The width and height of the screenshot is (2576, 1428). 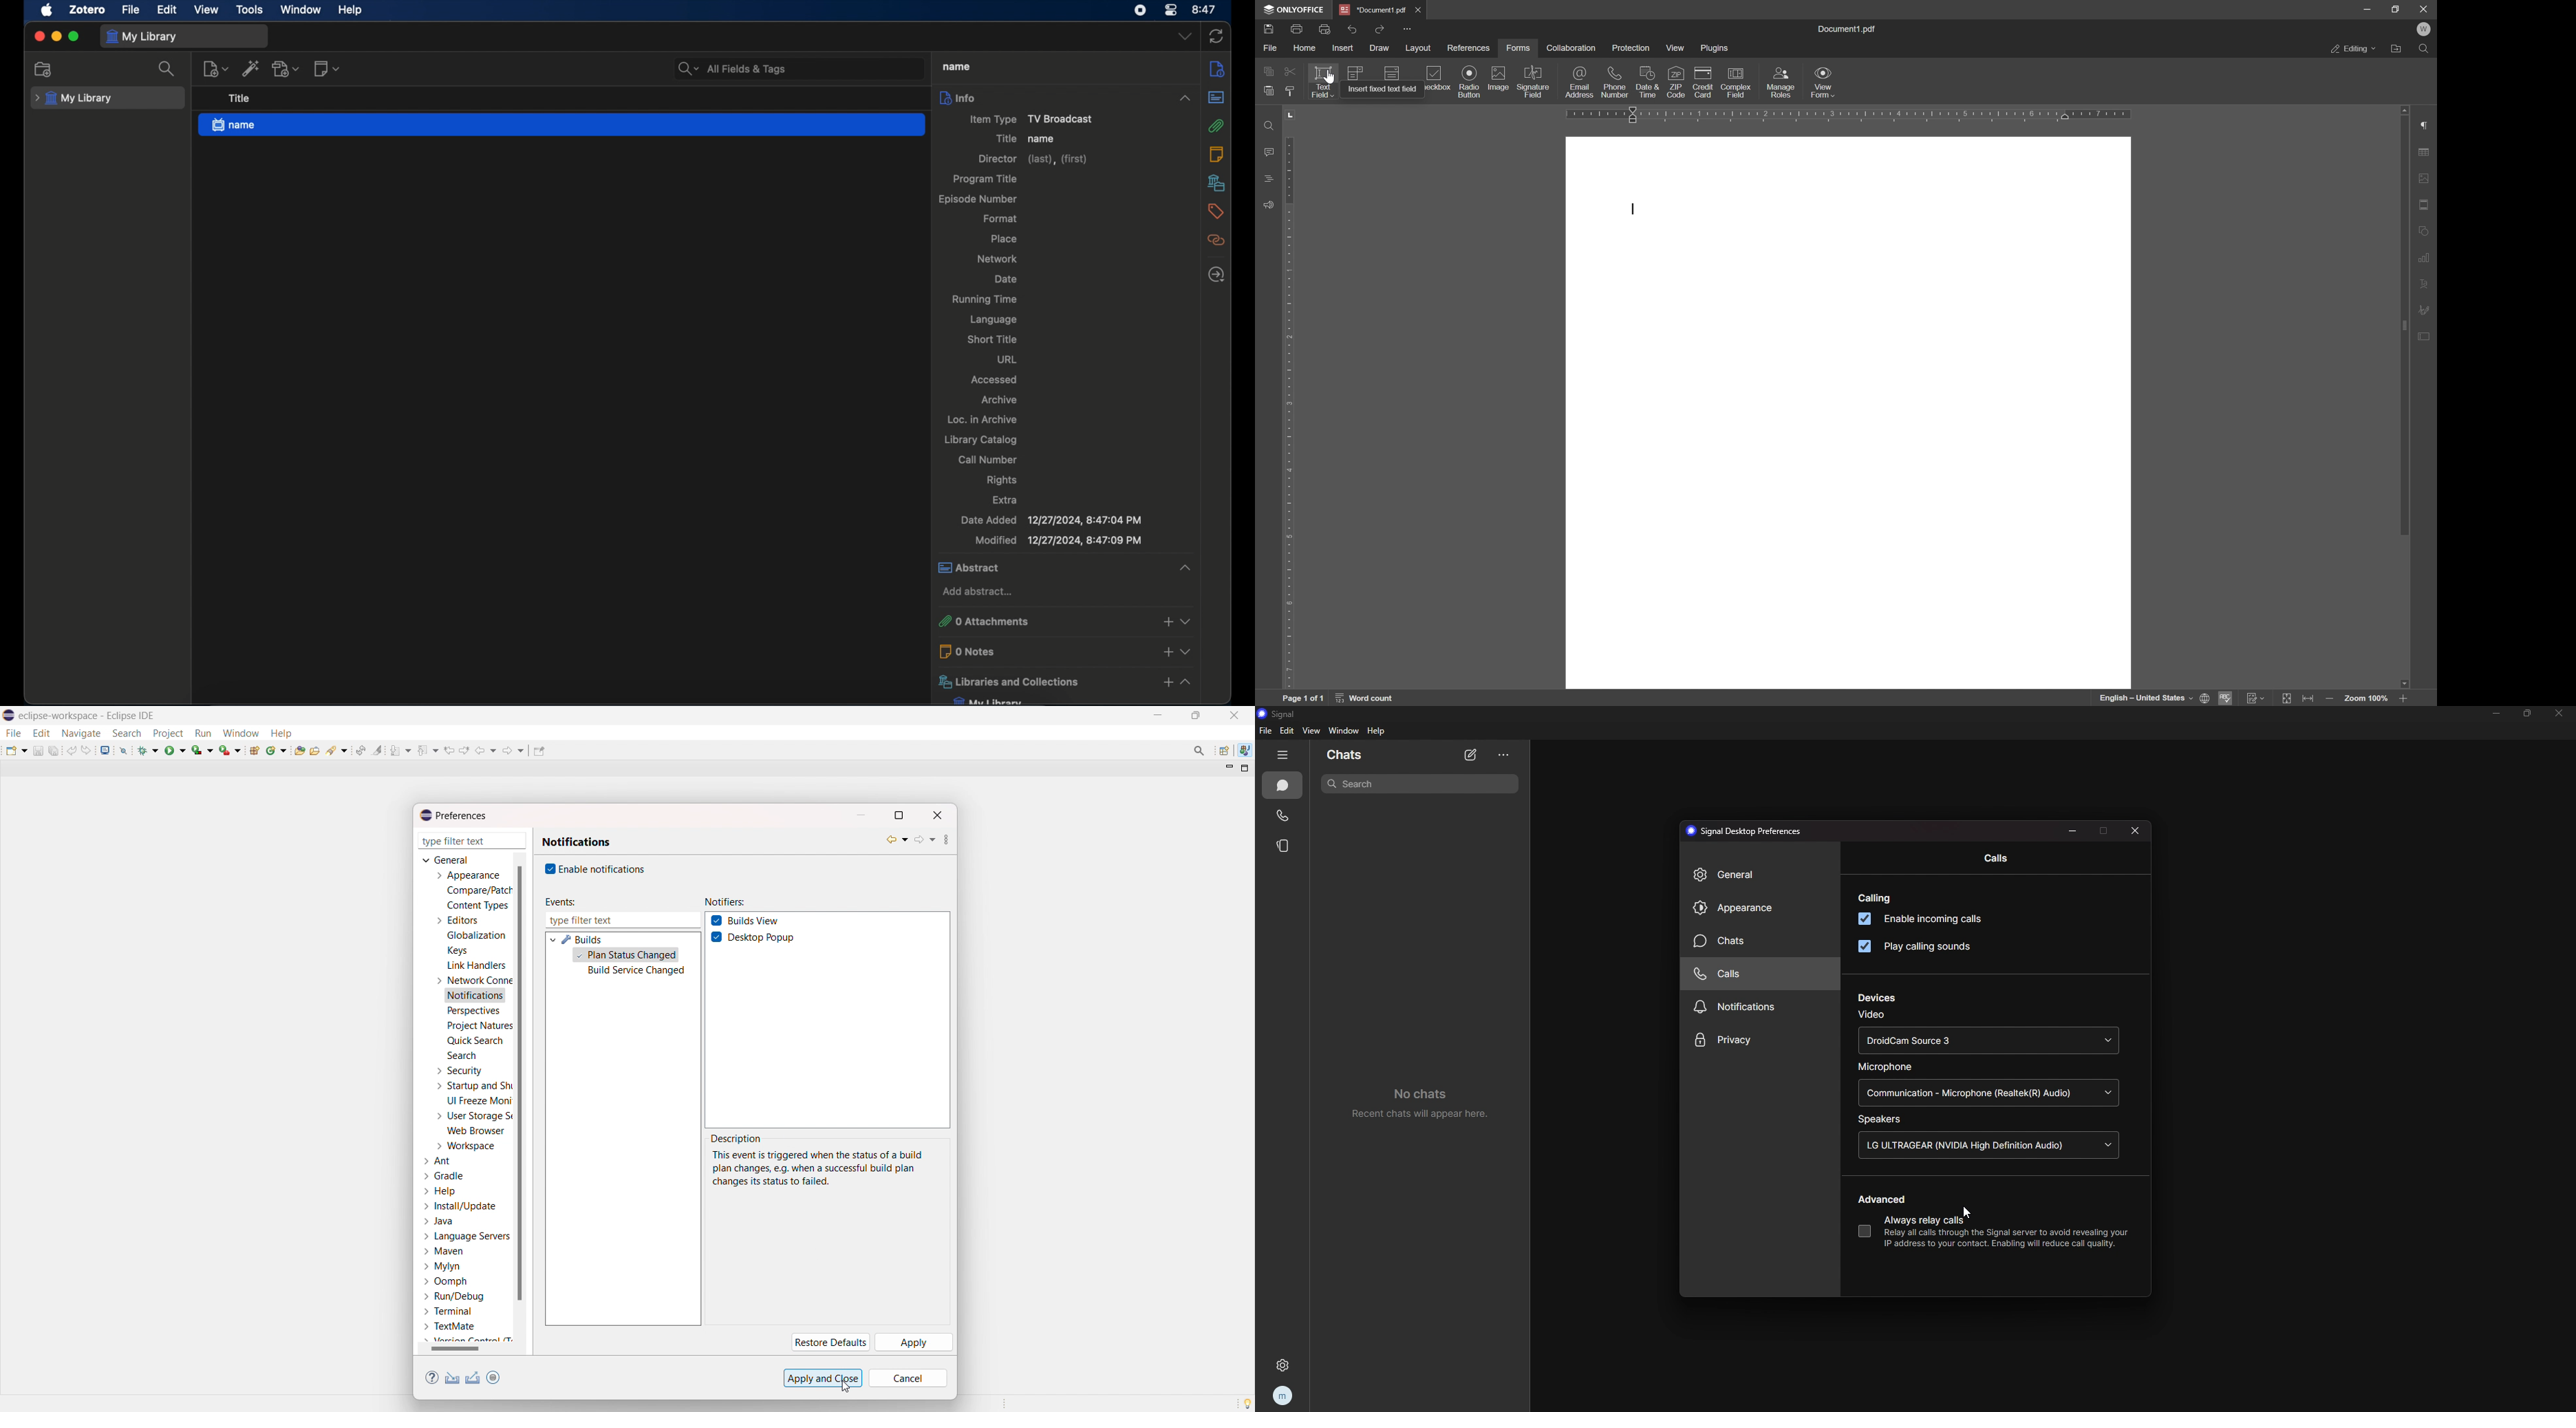 What do you see at coordinates (1329, 29) in the screenshot?
I see `quick print` at bounding box center [1329, 29].